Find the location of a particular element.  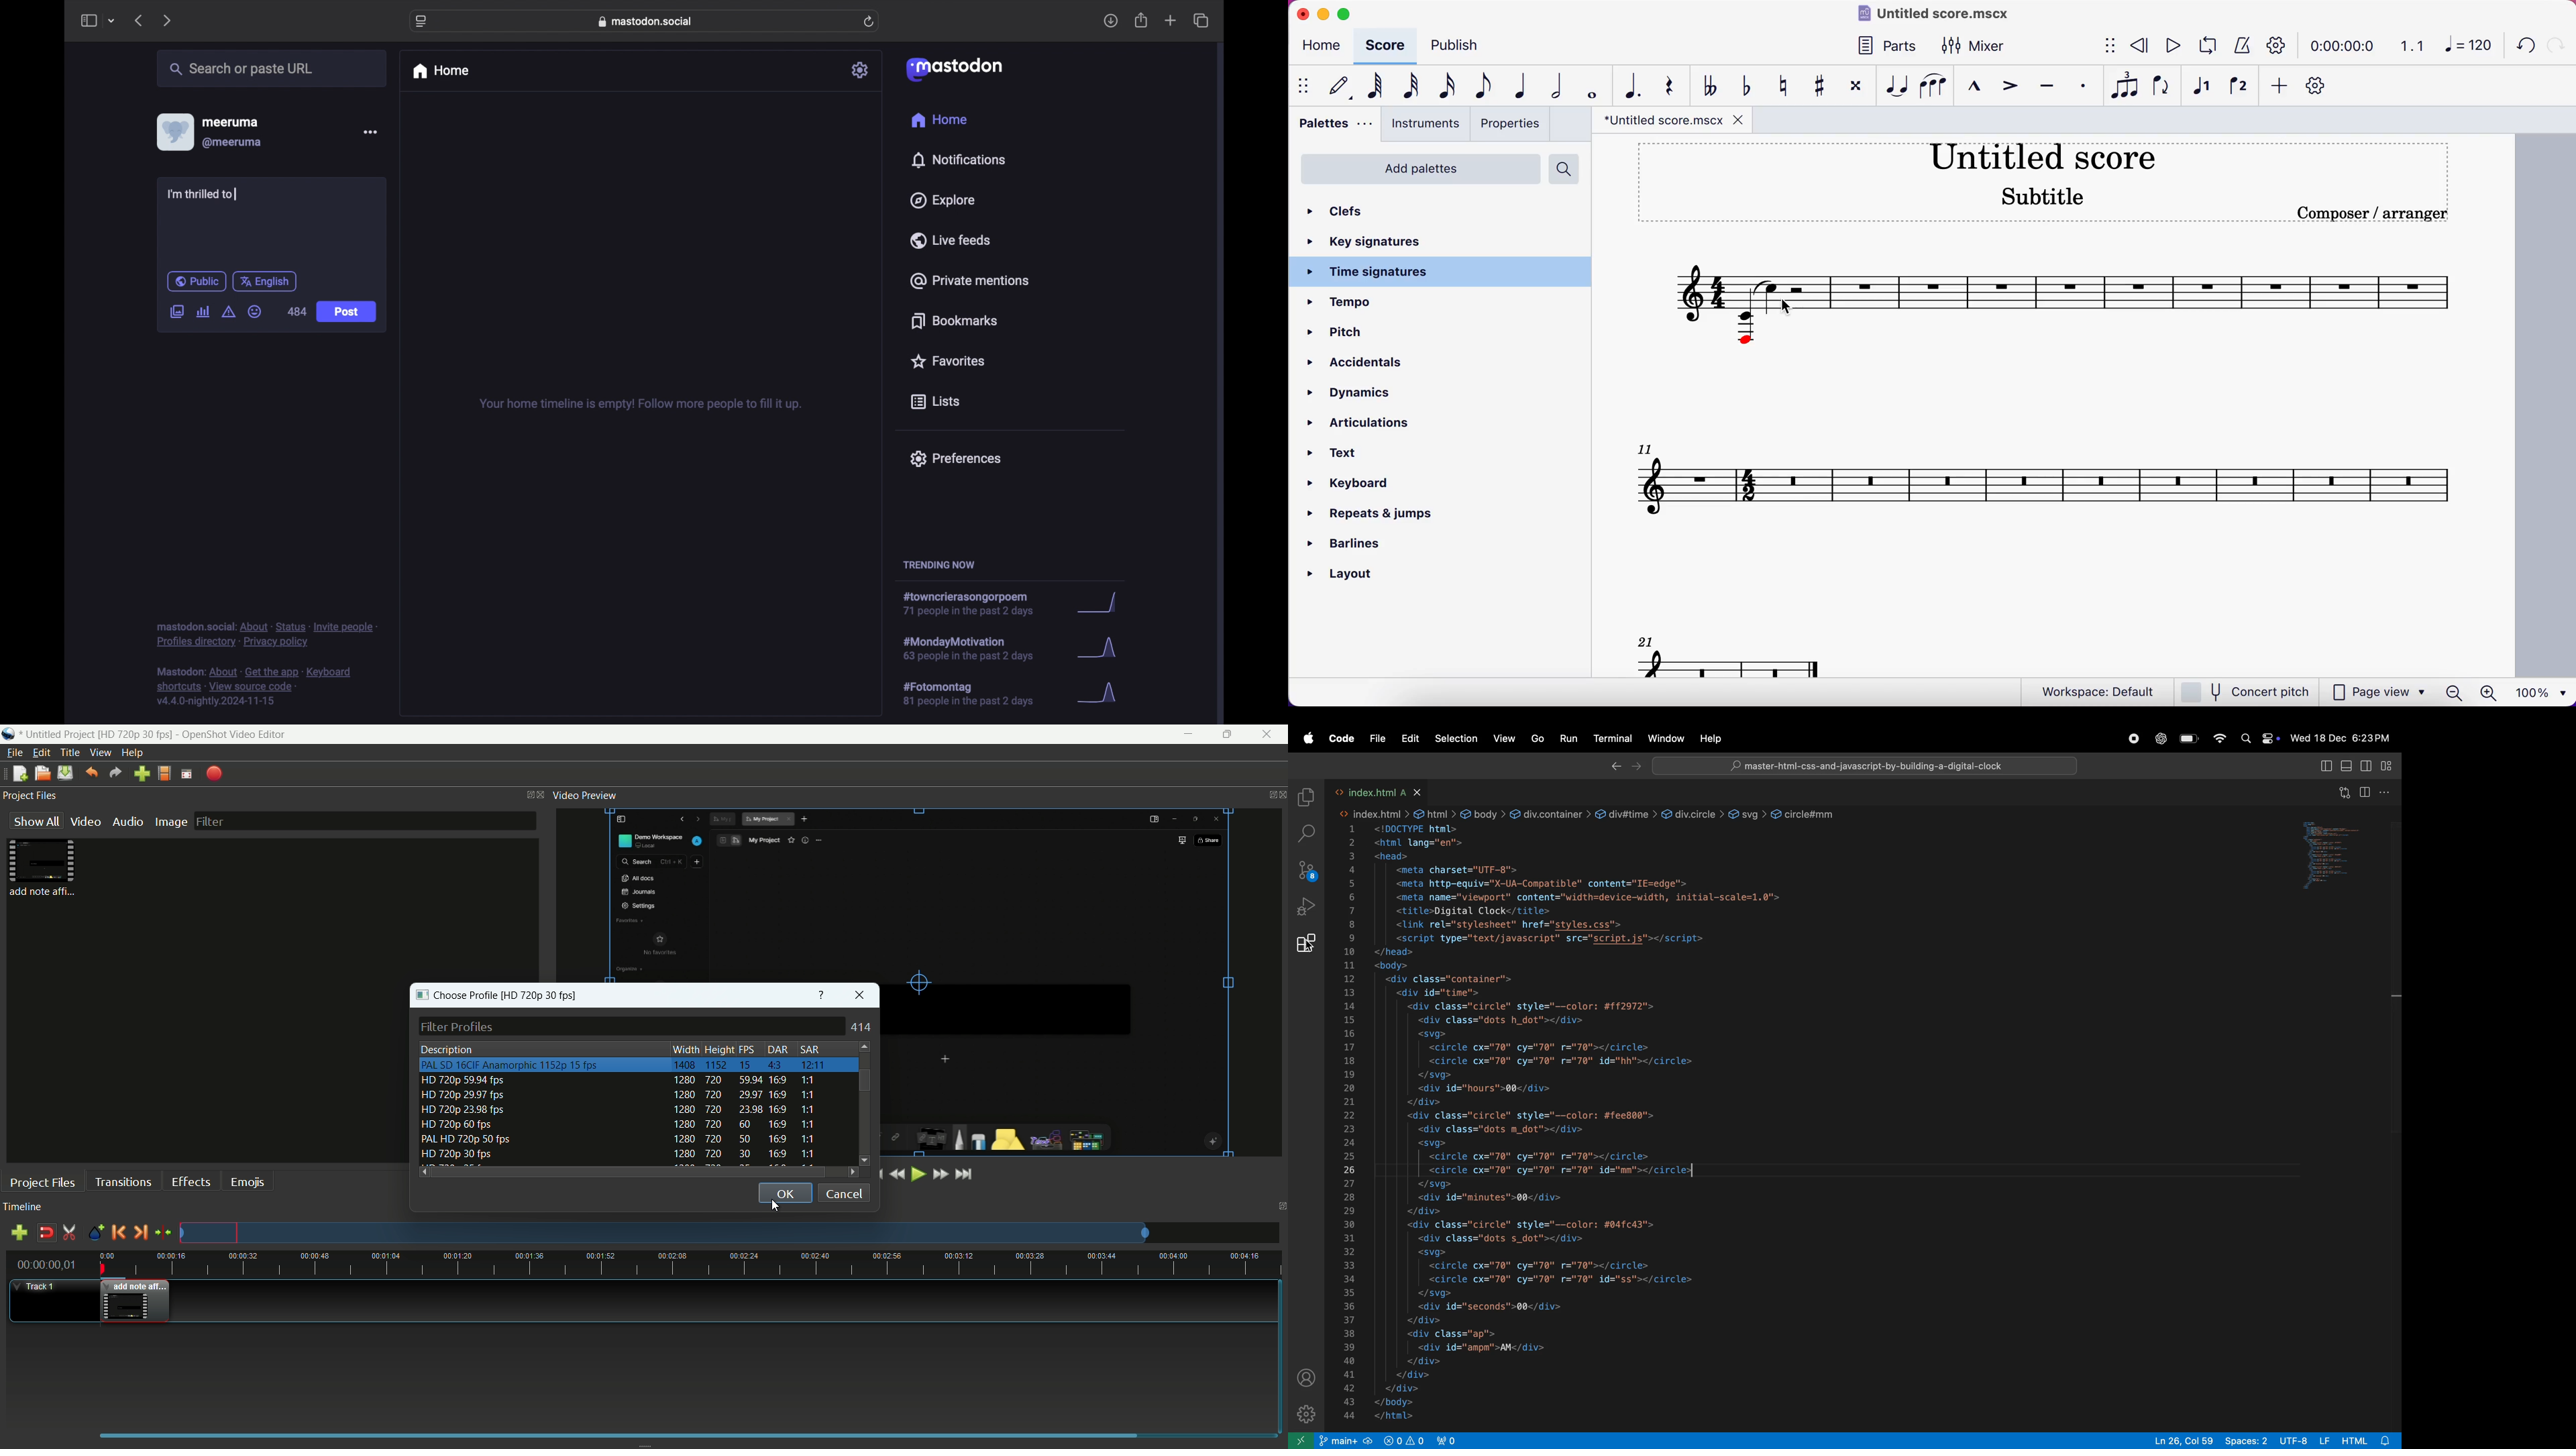

record is located at coordinates (2133, 740).